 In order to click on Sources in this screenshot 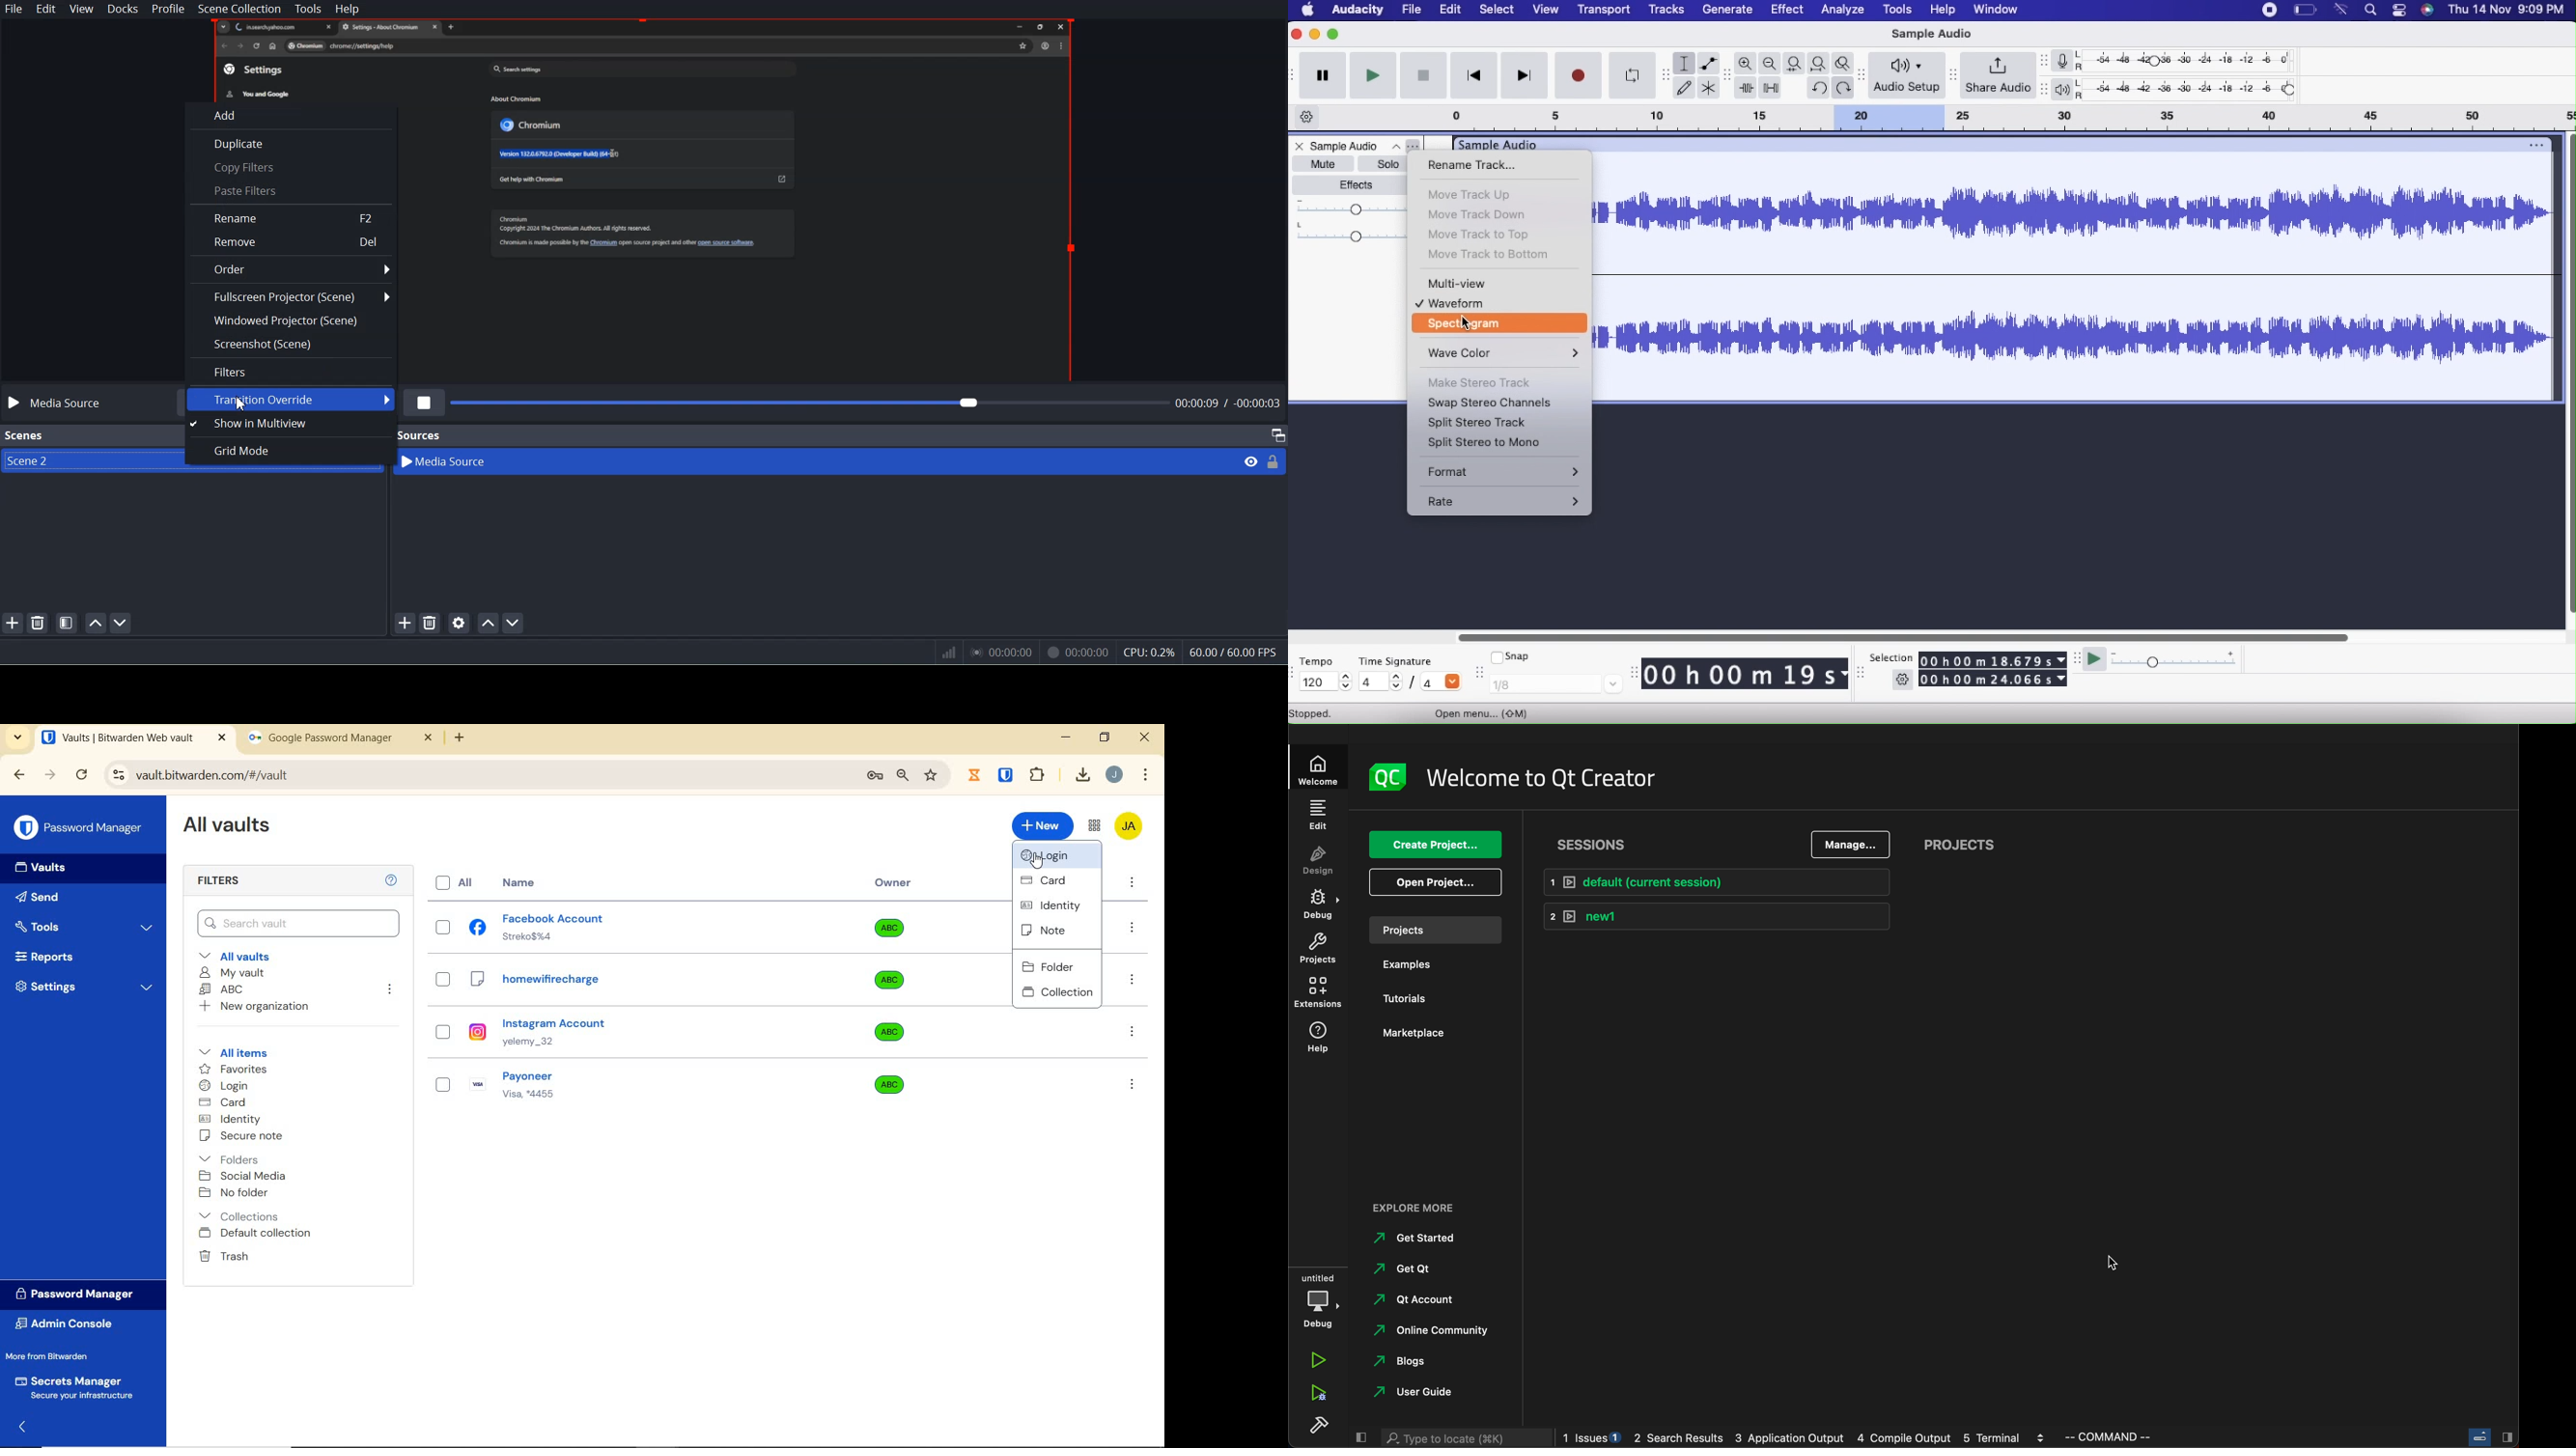, I will do `click(421, 434)`.